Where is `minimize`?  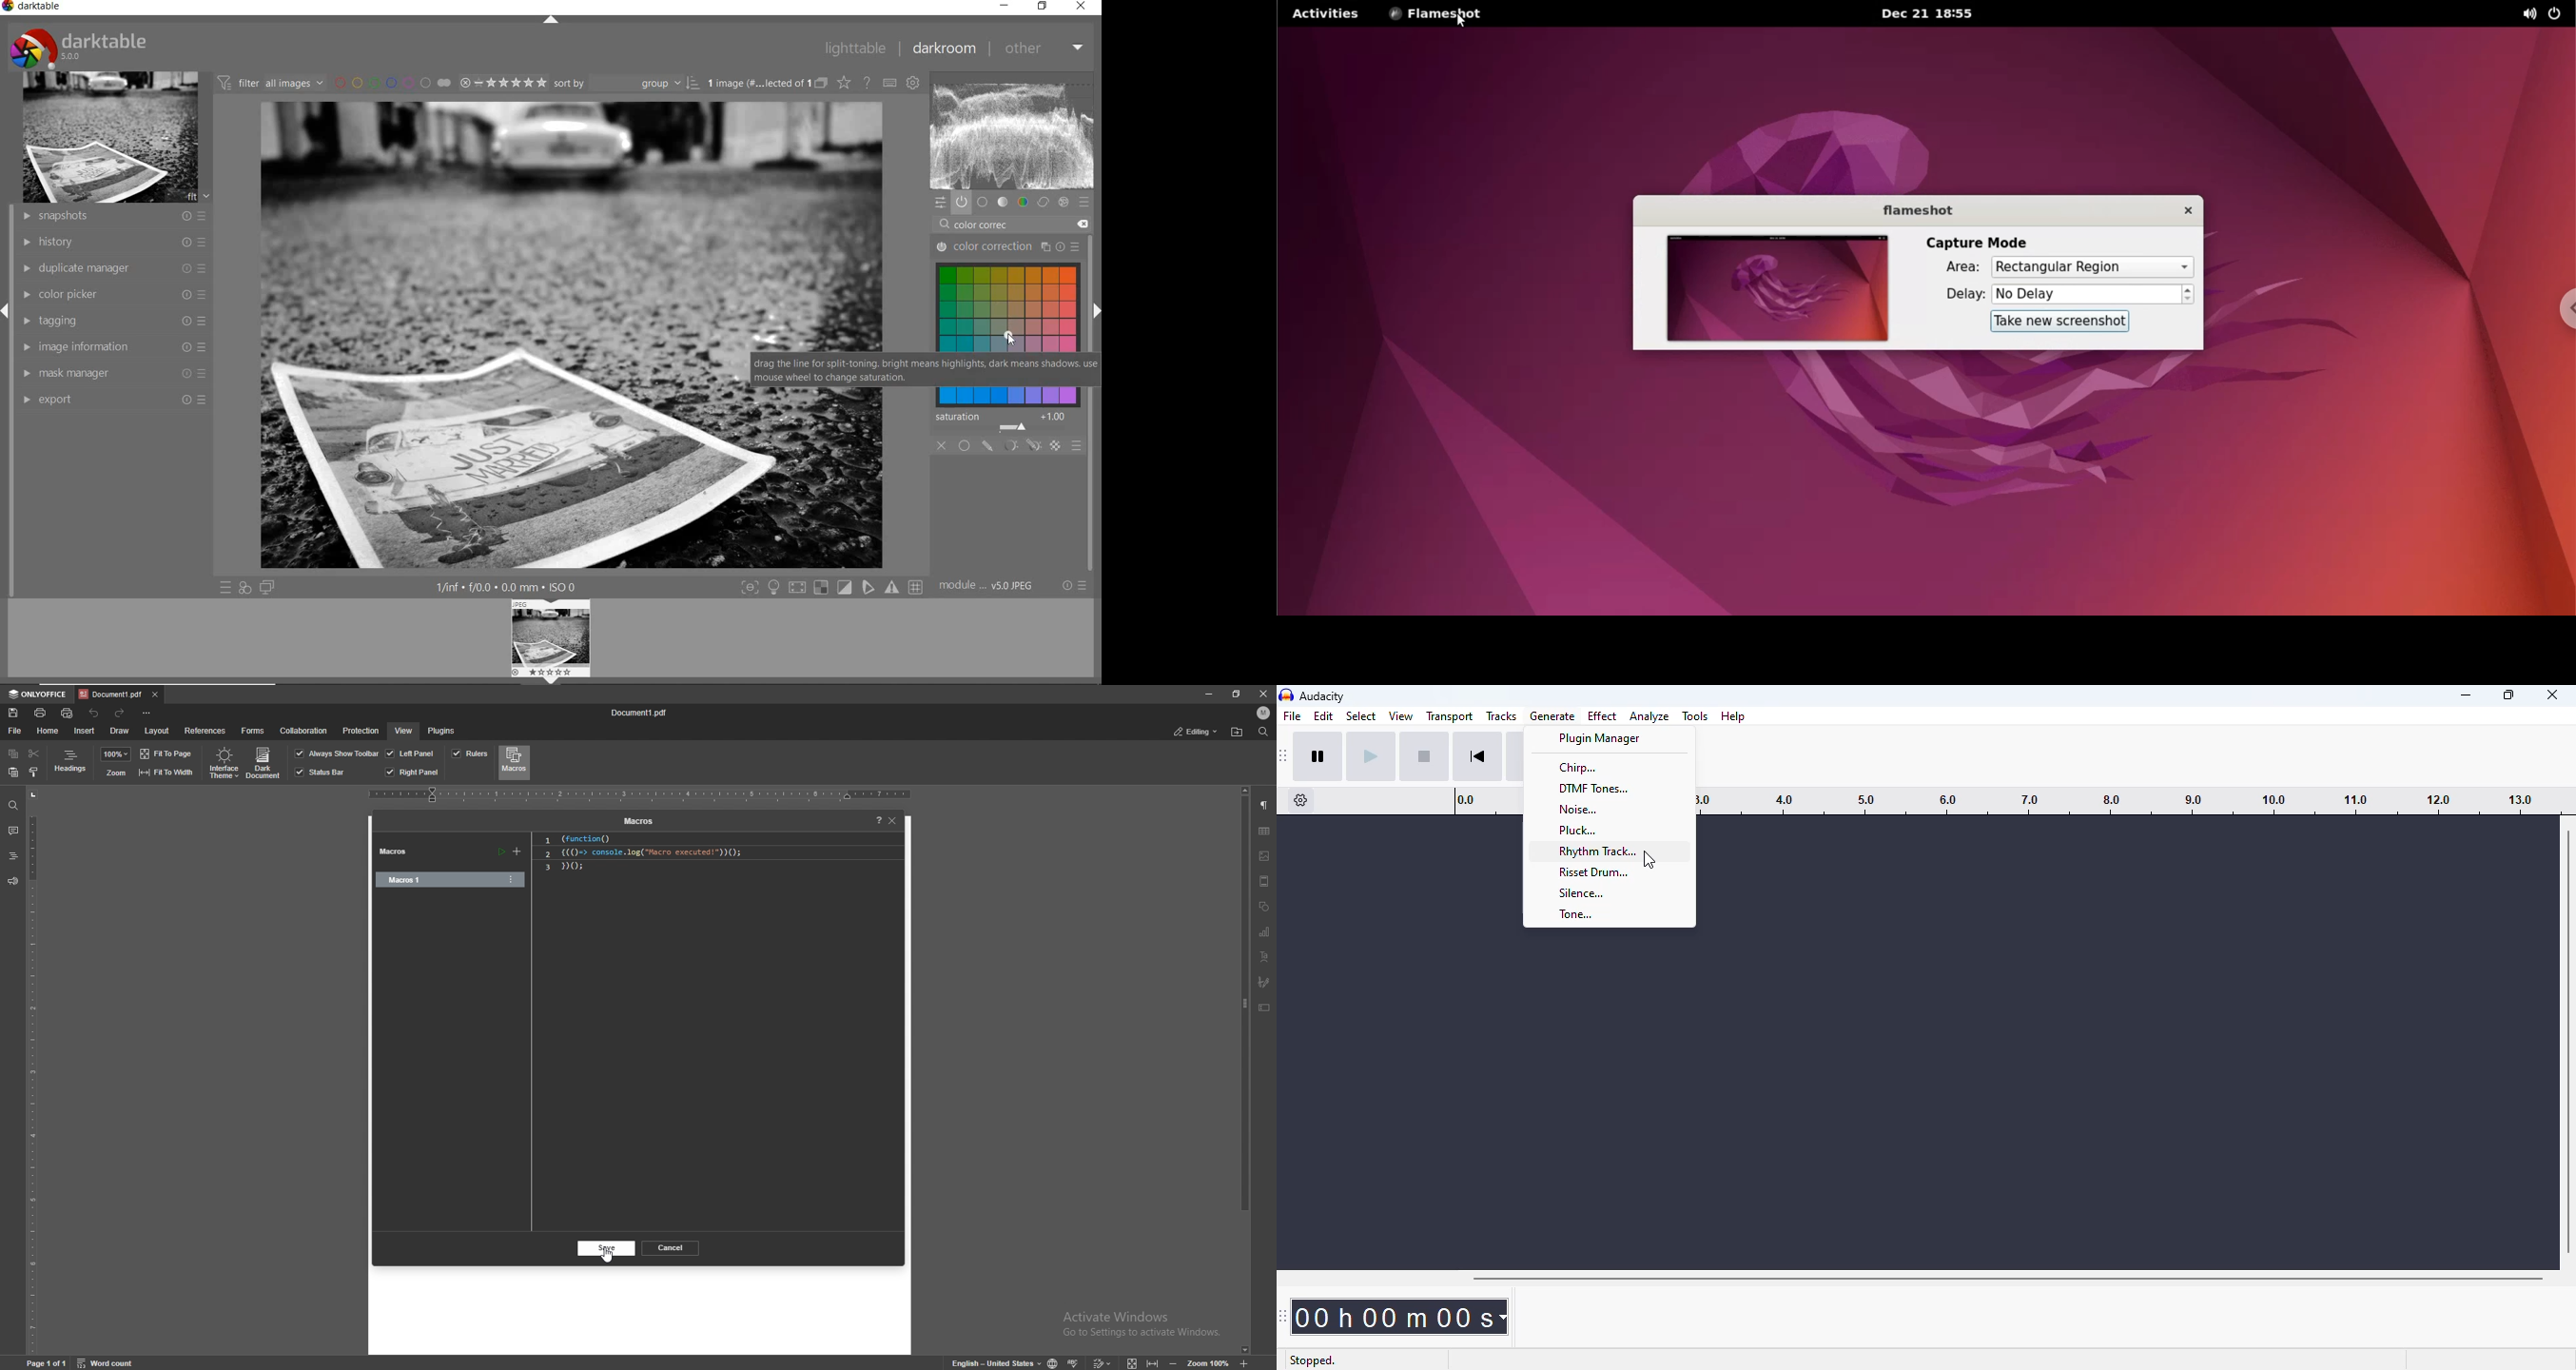 minimize is located at coordinates (2468, 695).